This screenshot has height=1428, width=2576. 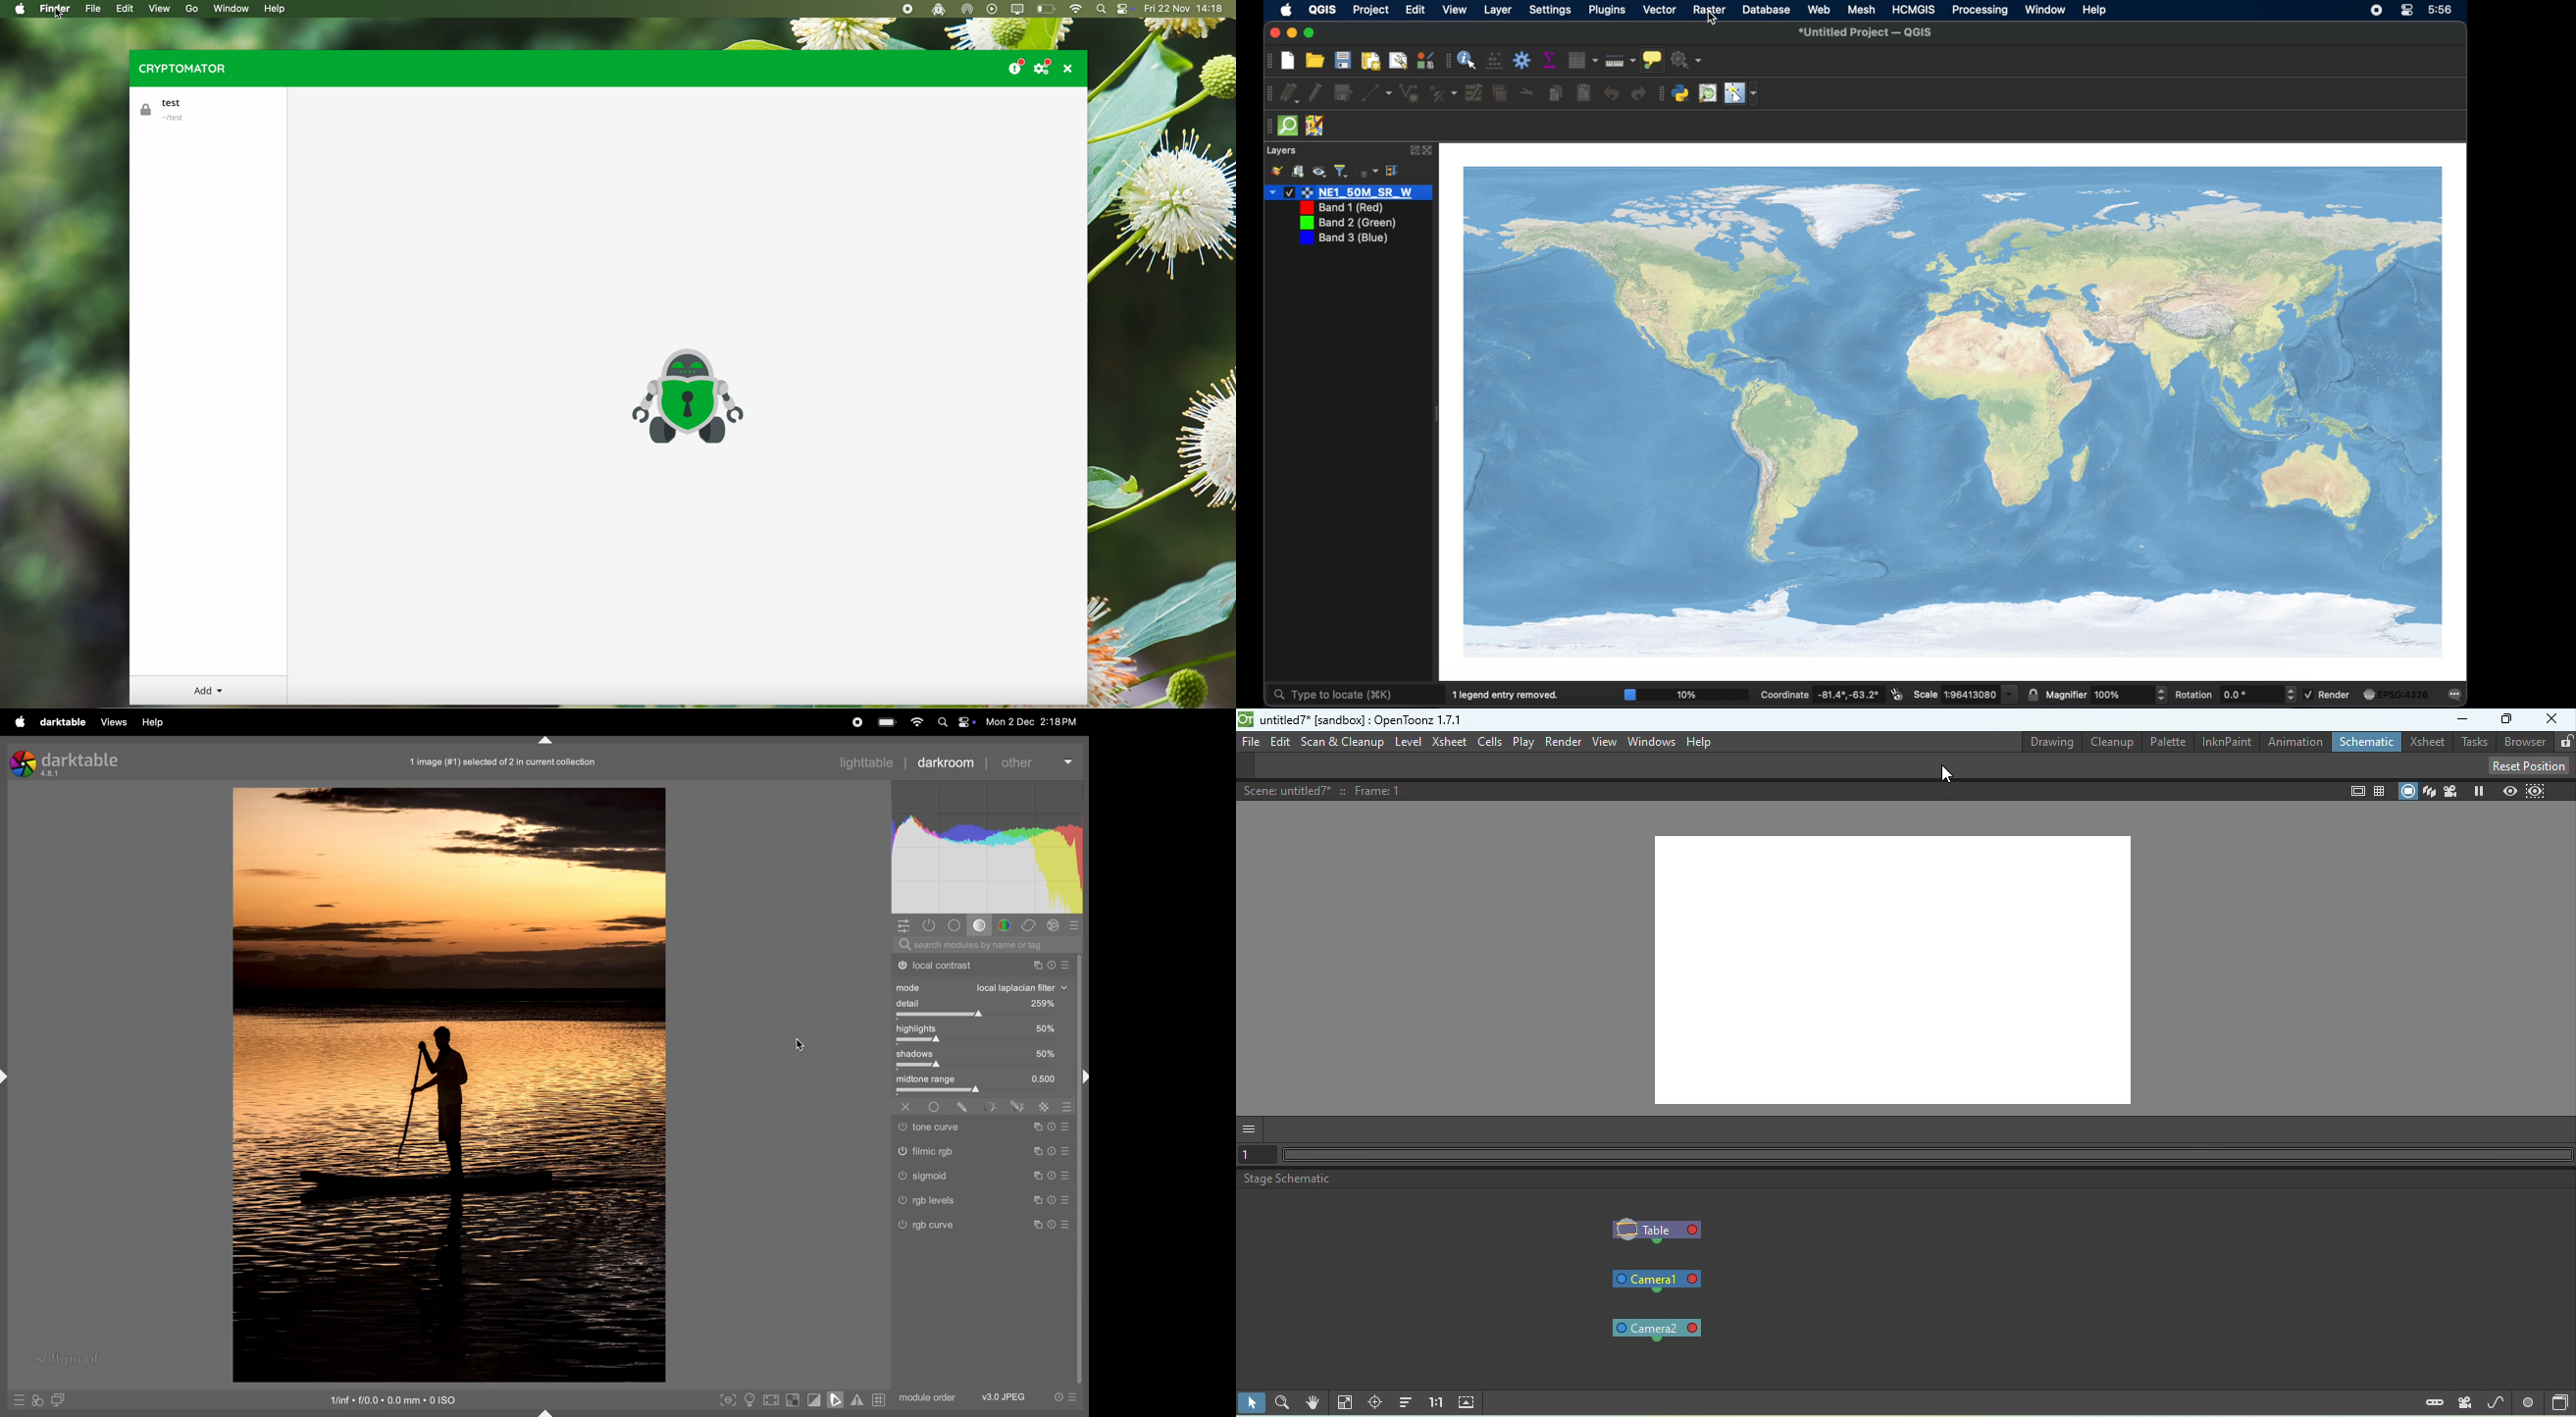 I want to click on togglebar, so click(x=982, y=1042).